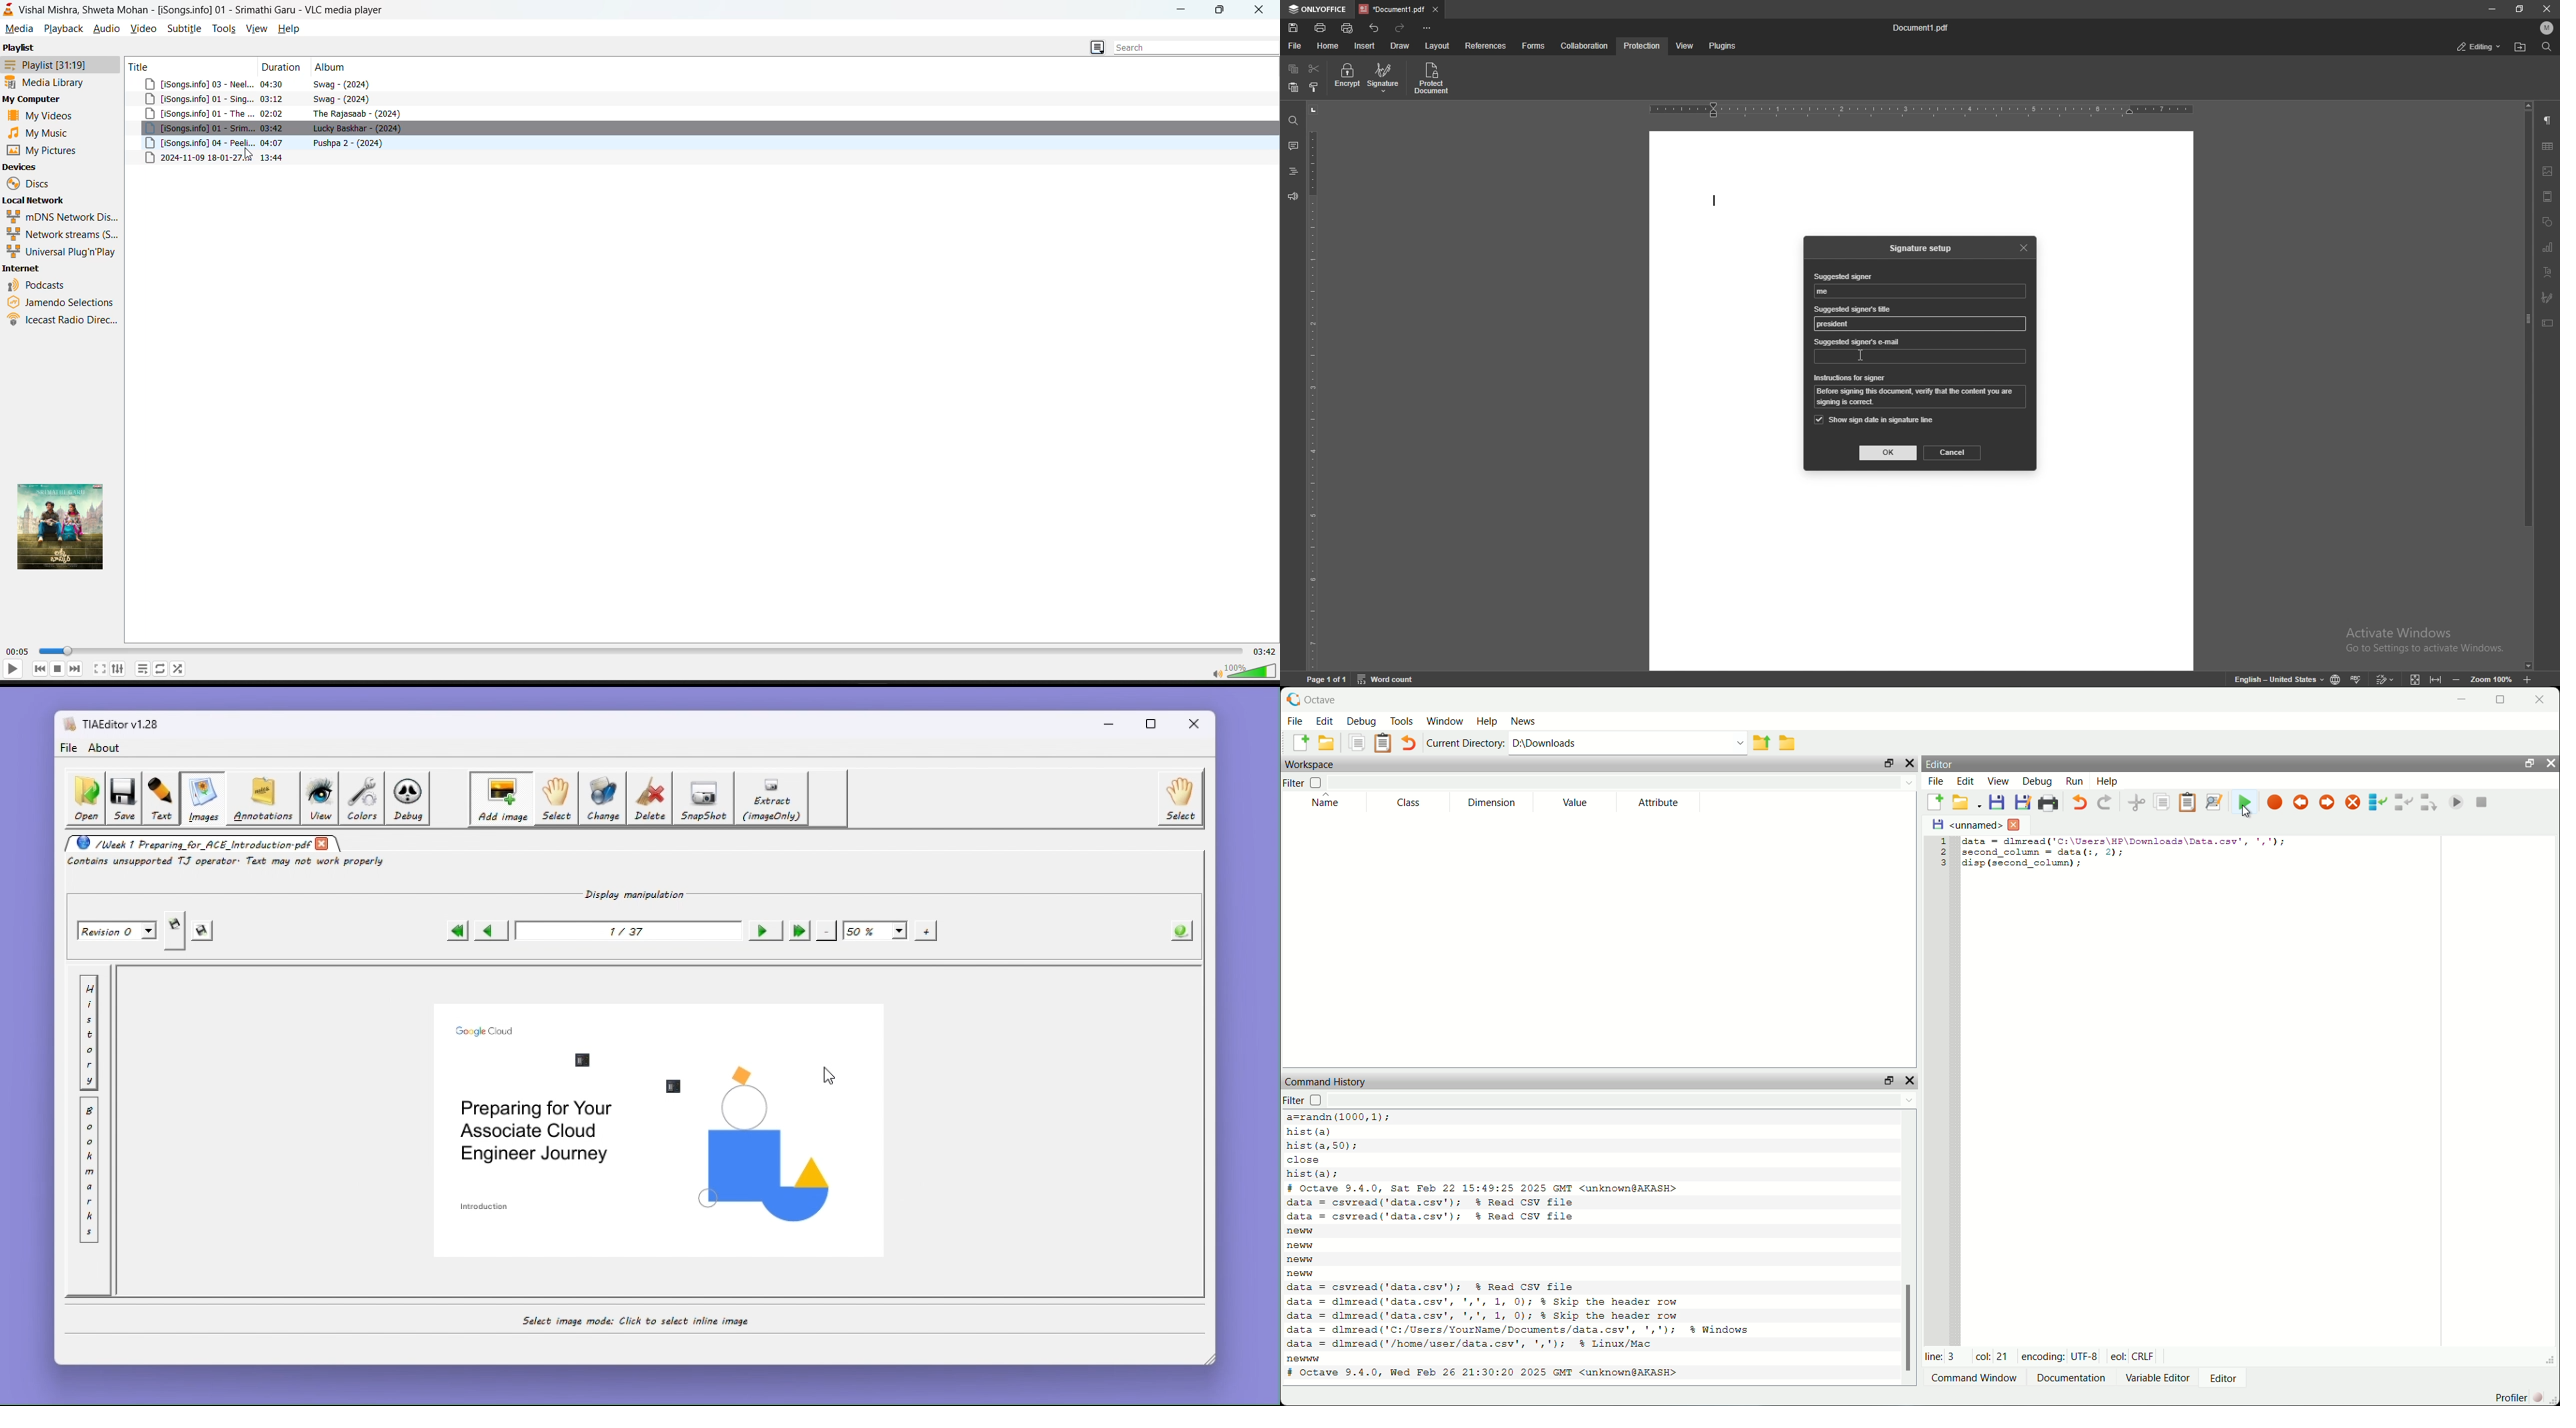 This screenshot has height=1428, width=2576. What do you see at coordinates (2547, 121) in the screenshot?
I see `paragraph` at bounding box center [2547, 121].